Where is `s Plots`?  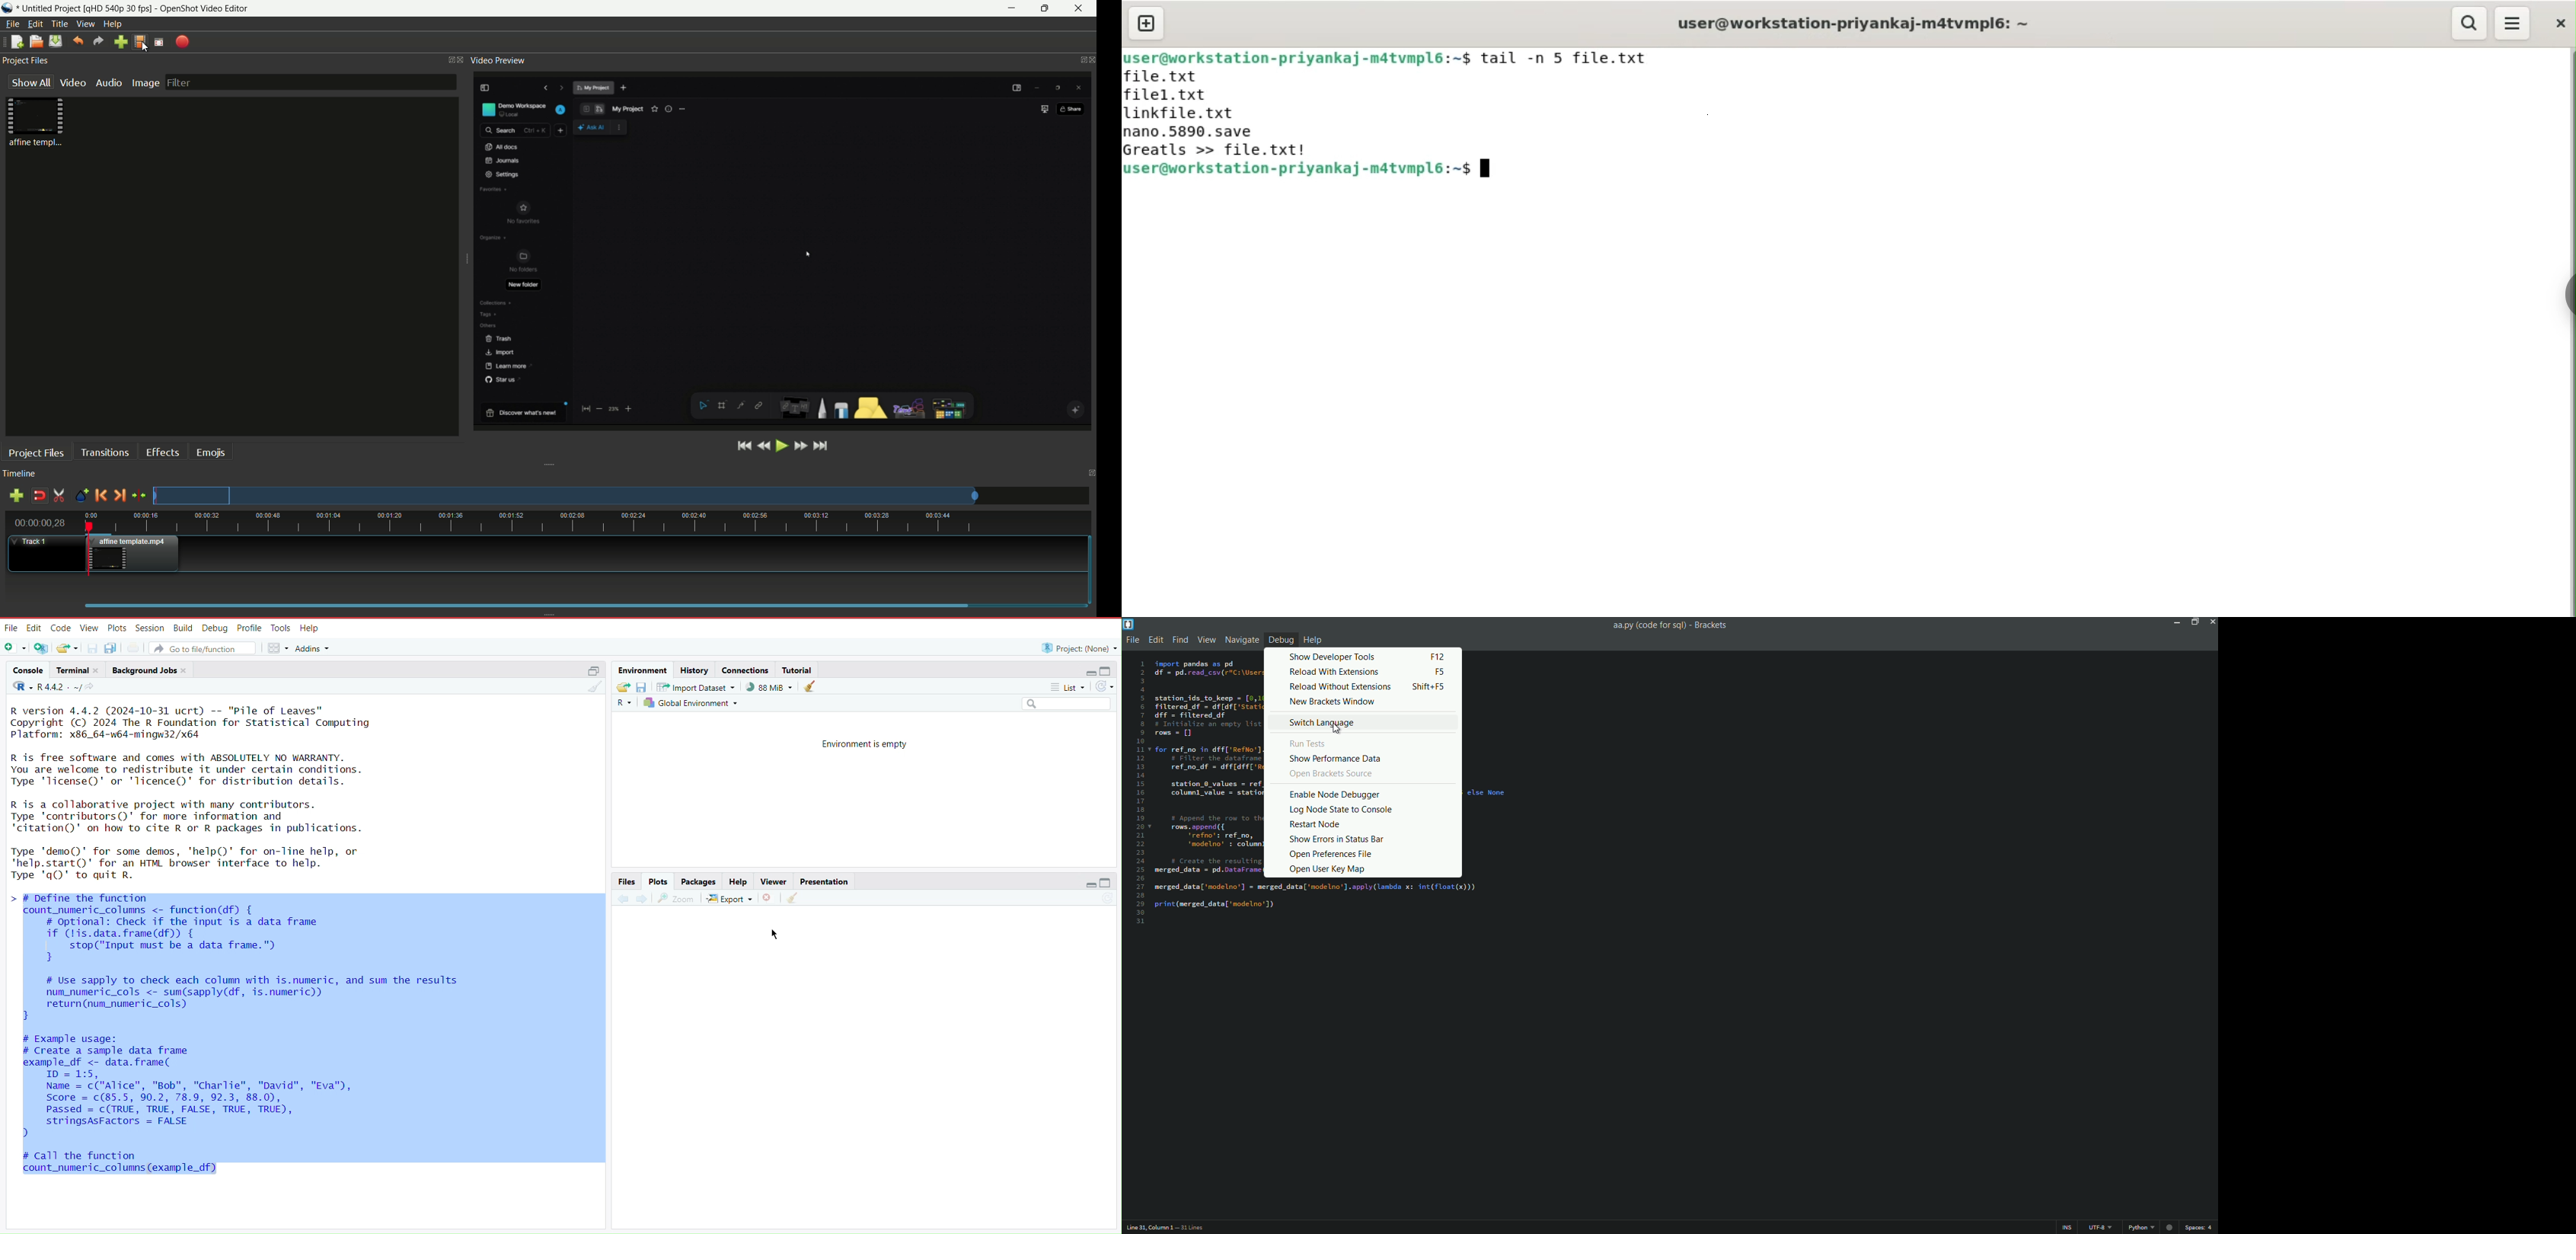 s Plots is located at coordinates (658, 881).